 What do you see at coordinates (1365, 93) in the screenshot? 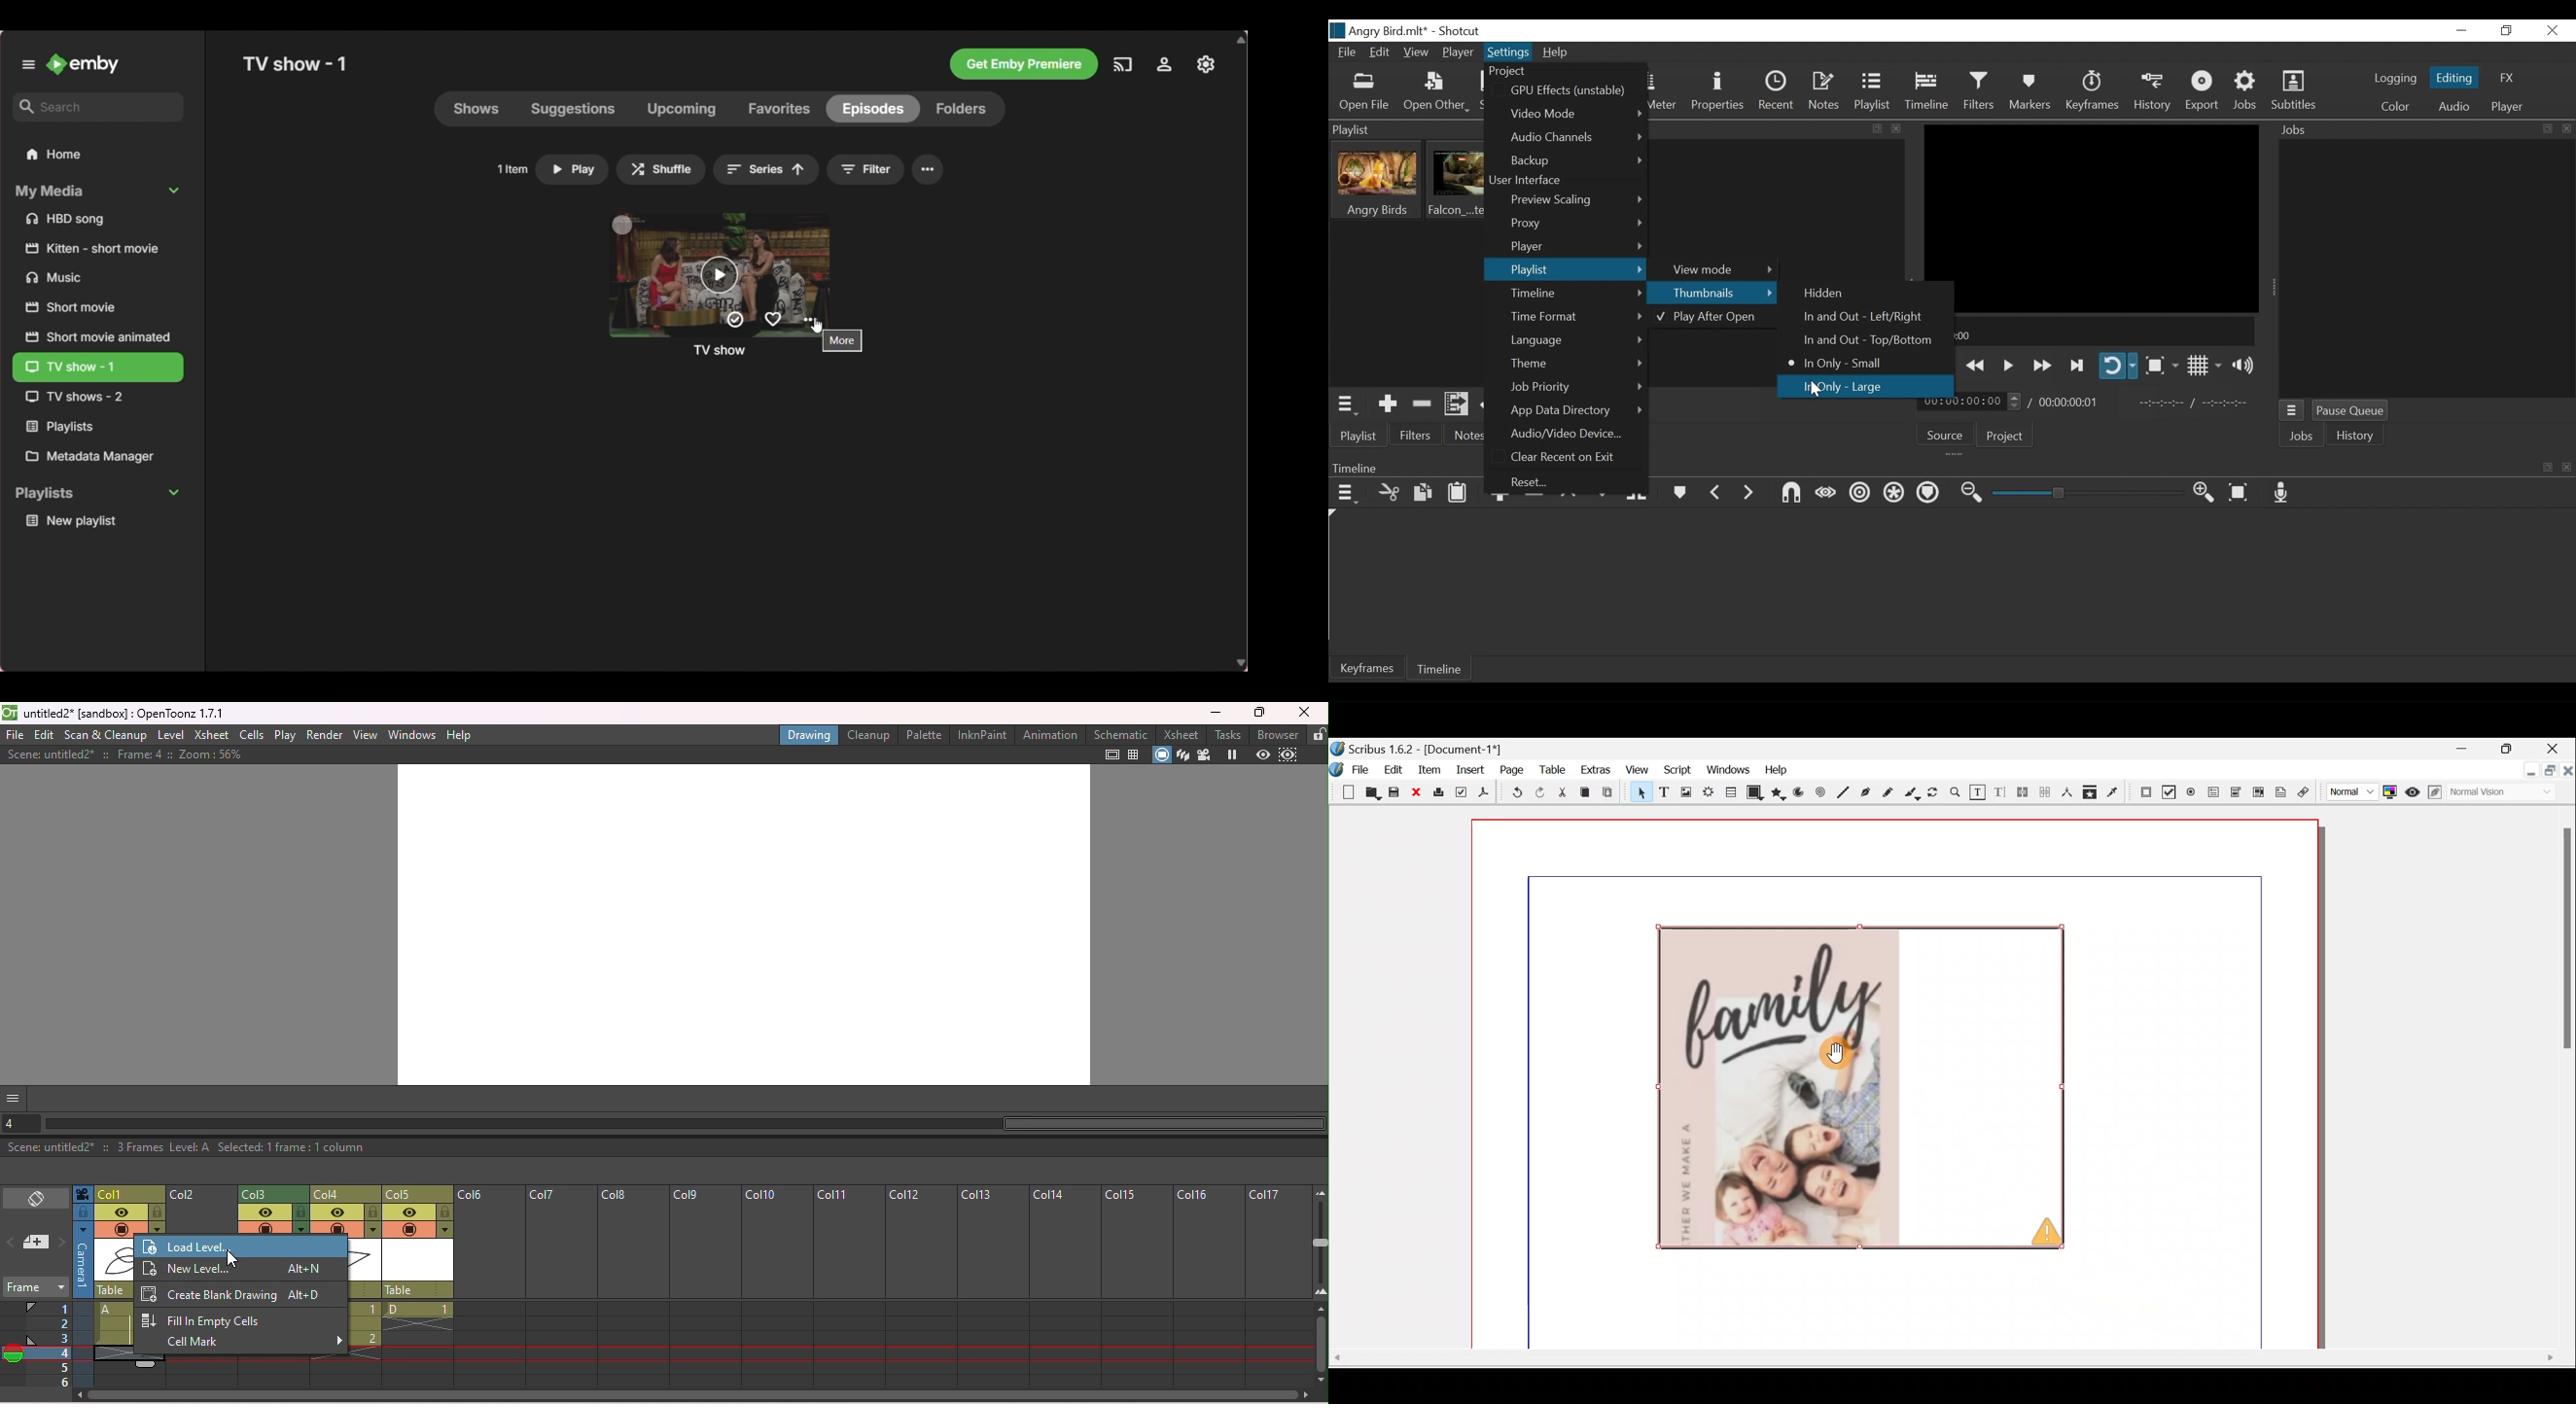
I see `Open File` at bounding box center [1365, 93].